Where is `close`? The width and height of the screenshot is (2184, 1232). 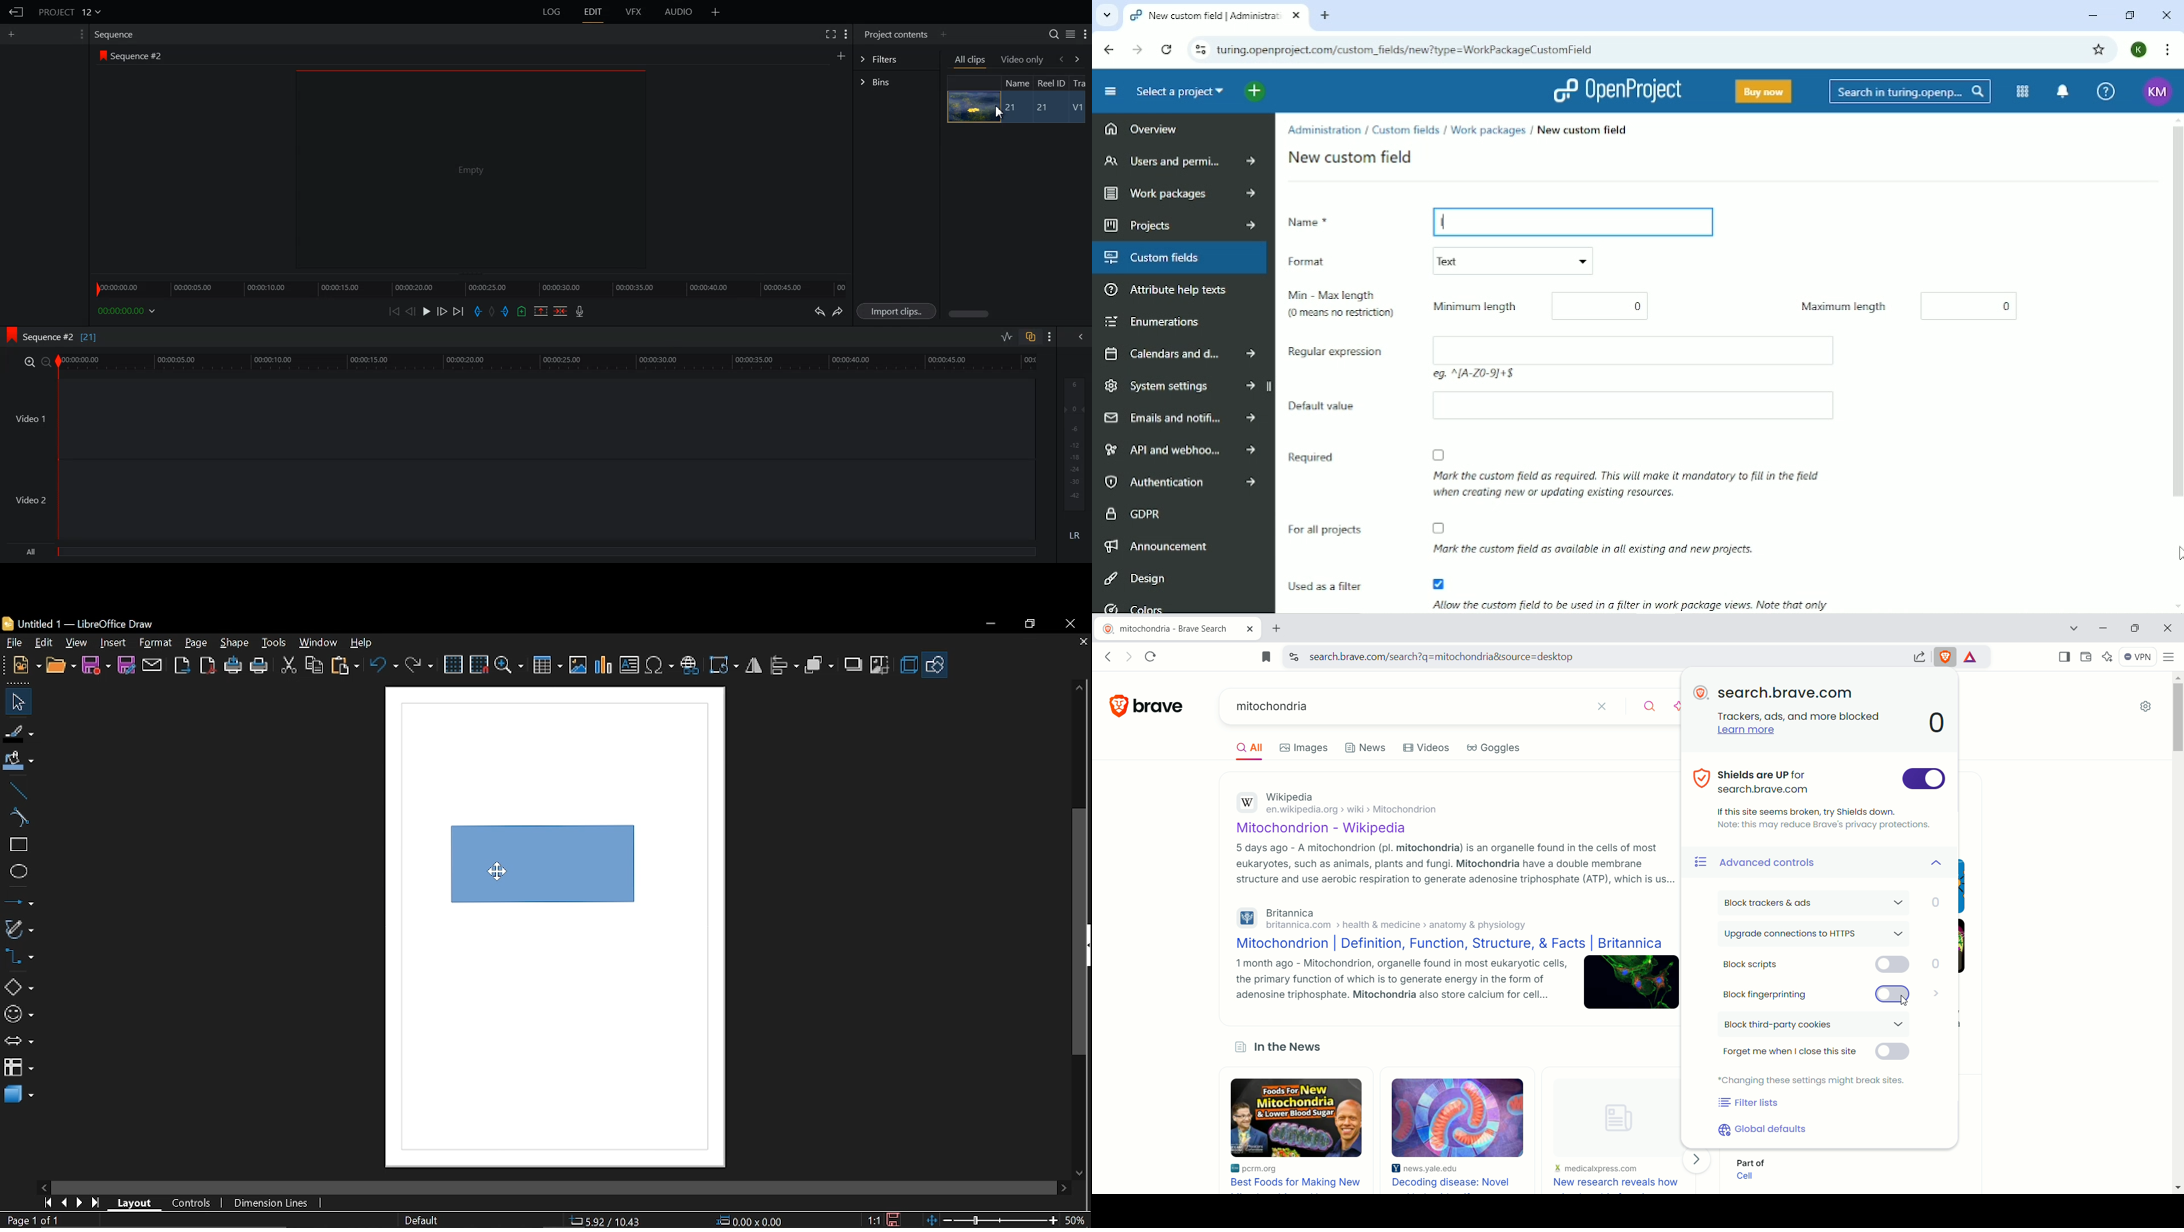
close is located at coordinates (2166, 628).